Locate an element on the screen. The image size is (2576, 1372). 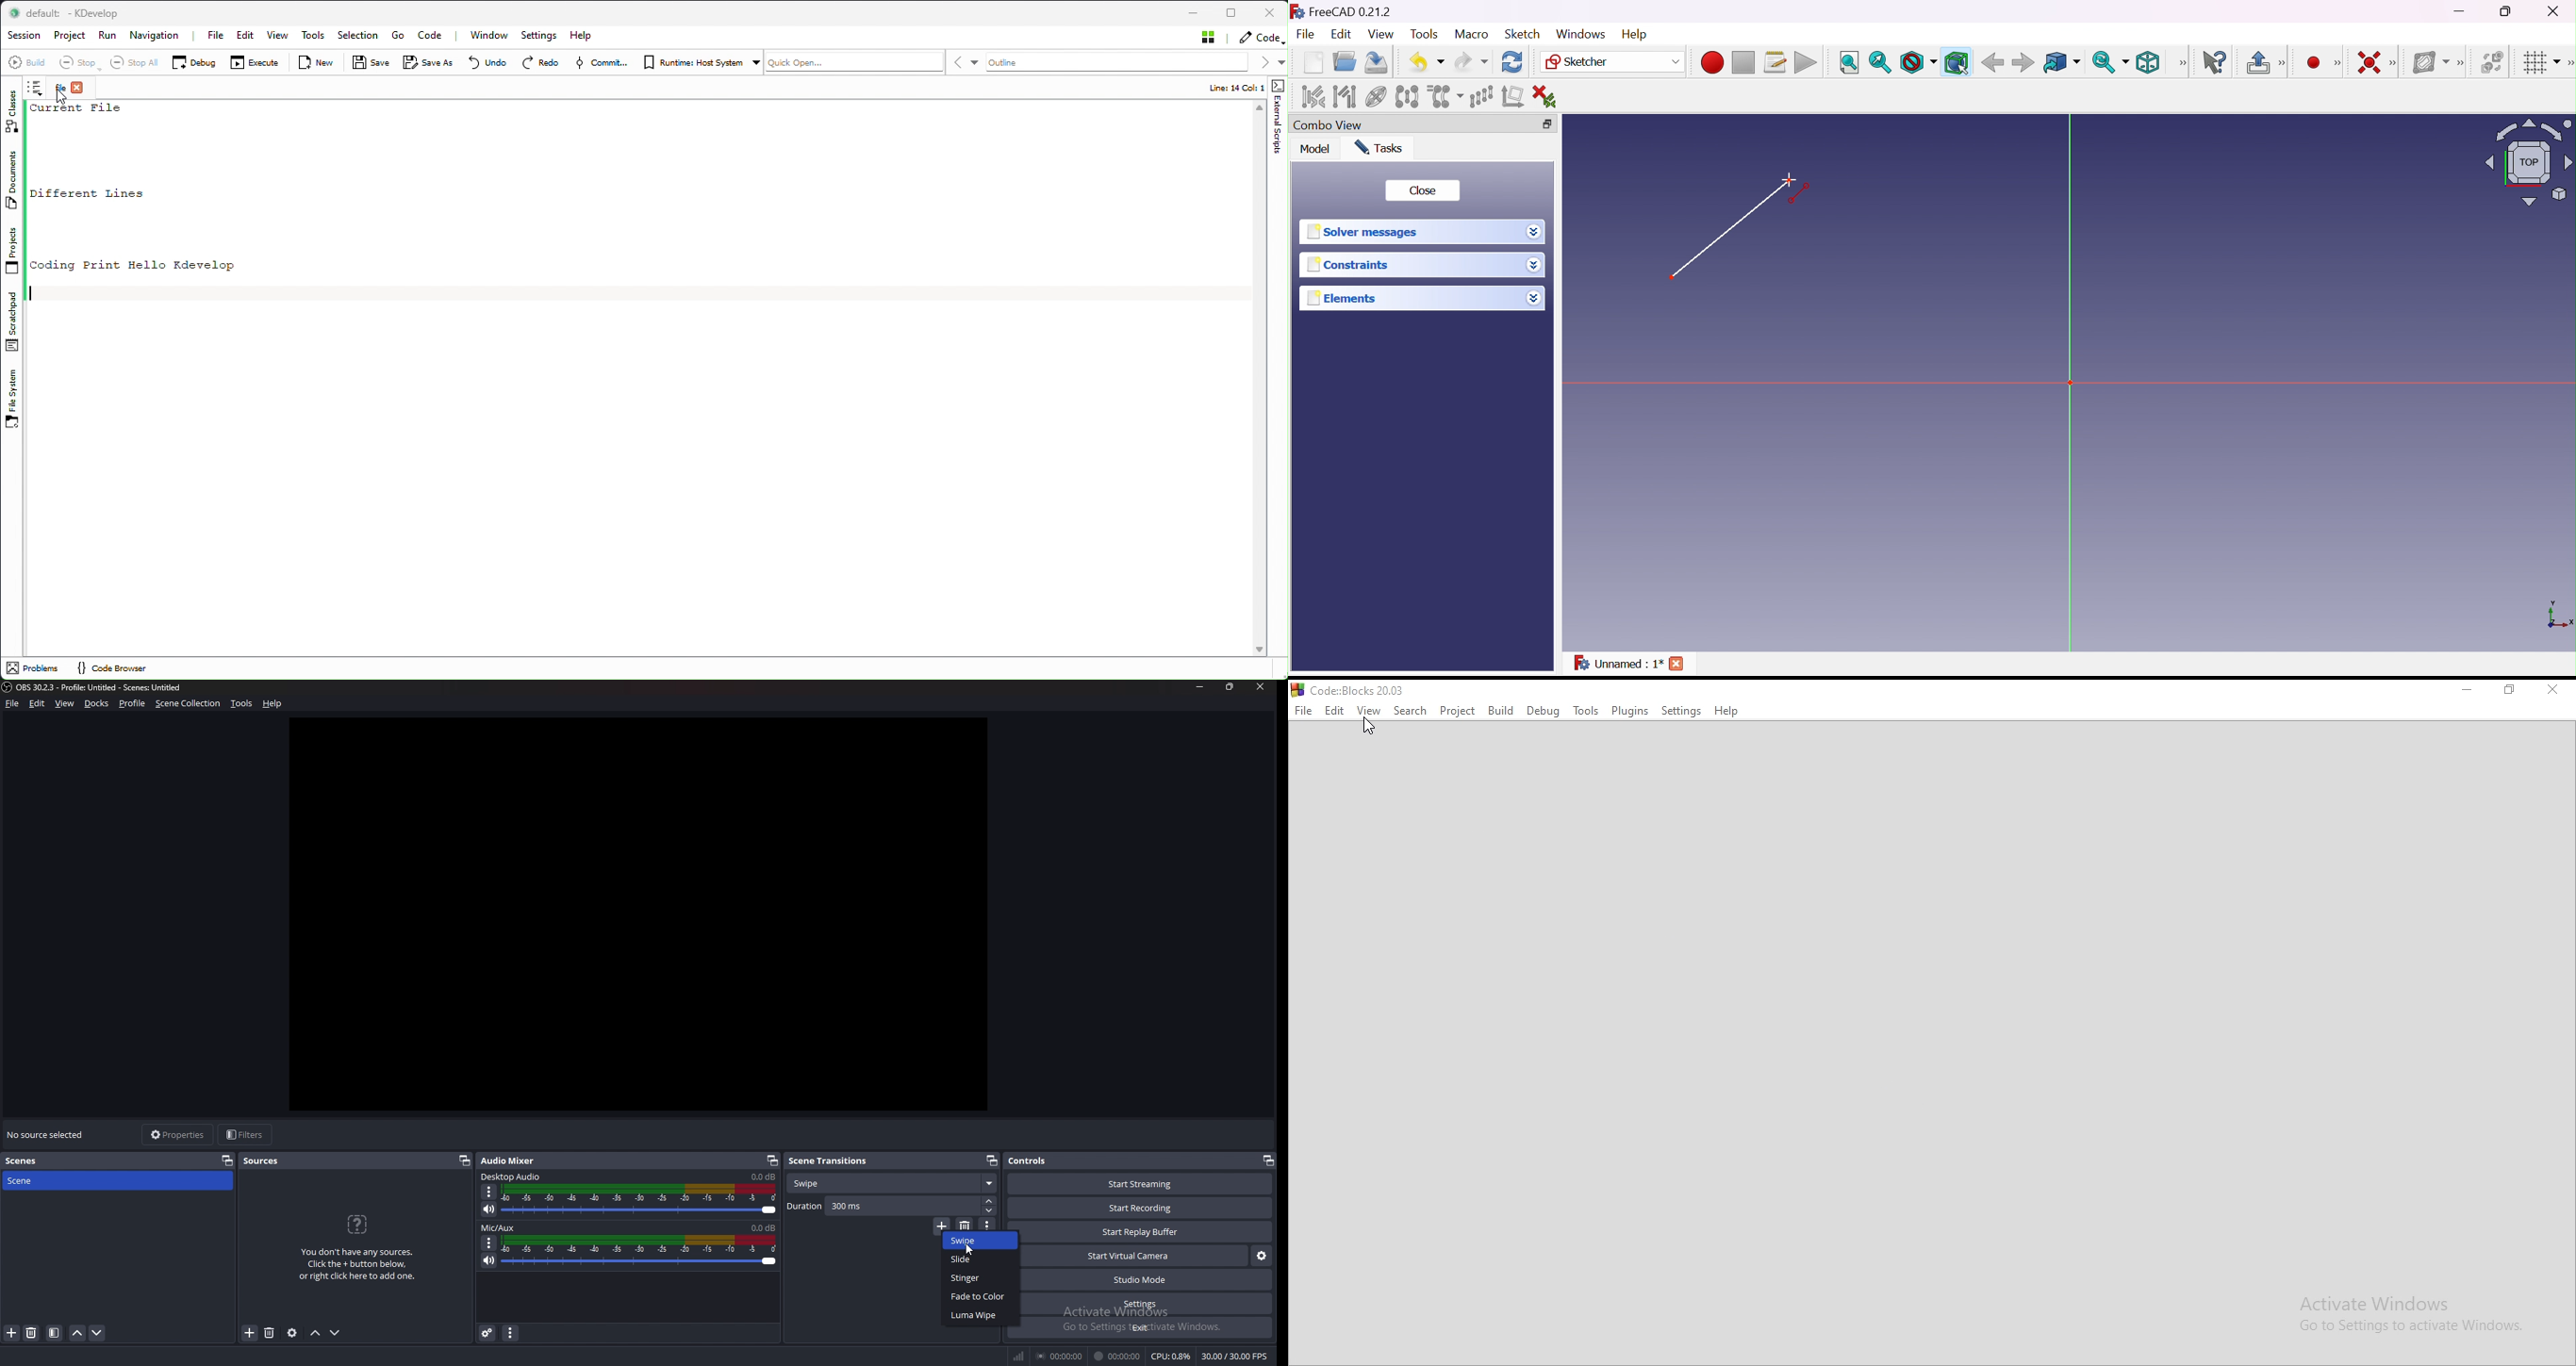
Combo view is located at coordinates (1331, 125).